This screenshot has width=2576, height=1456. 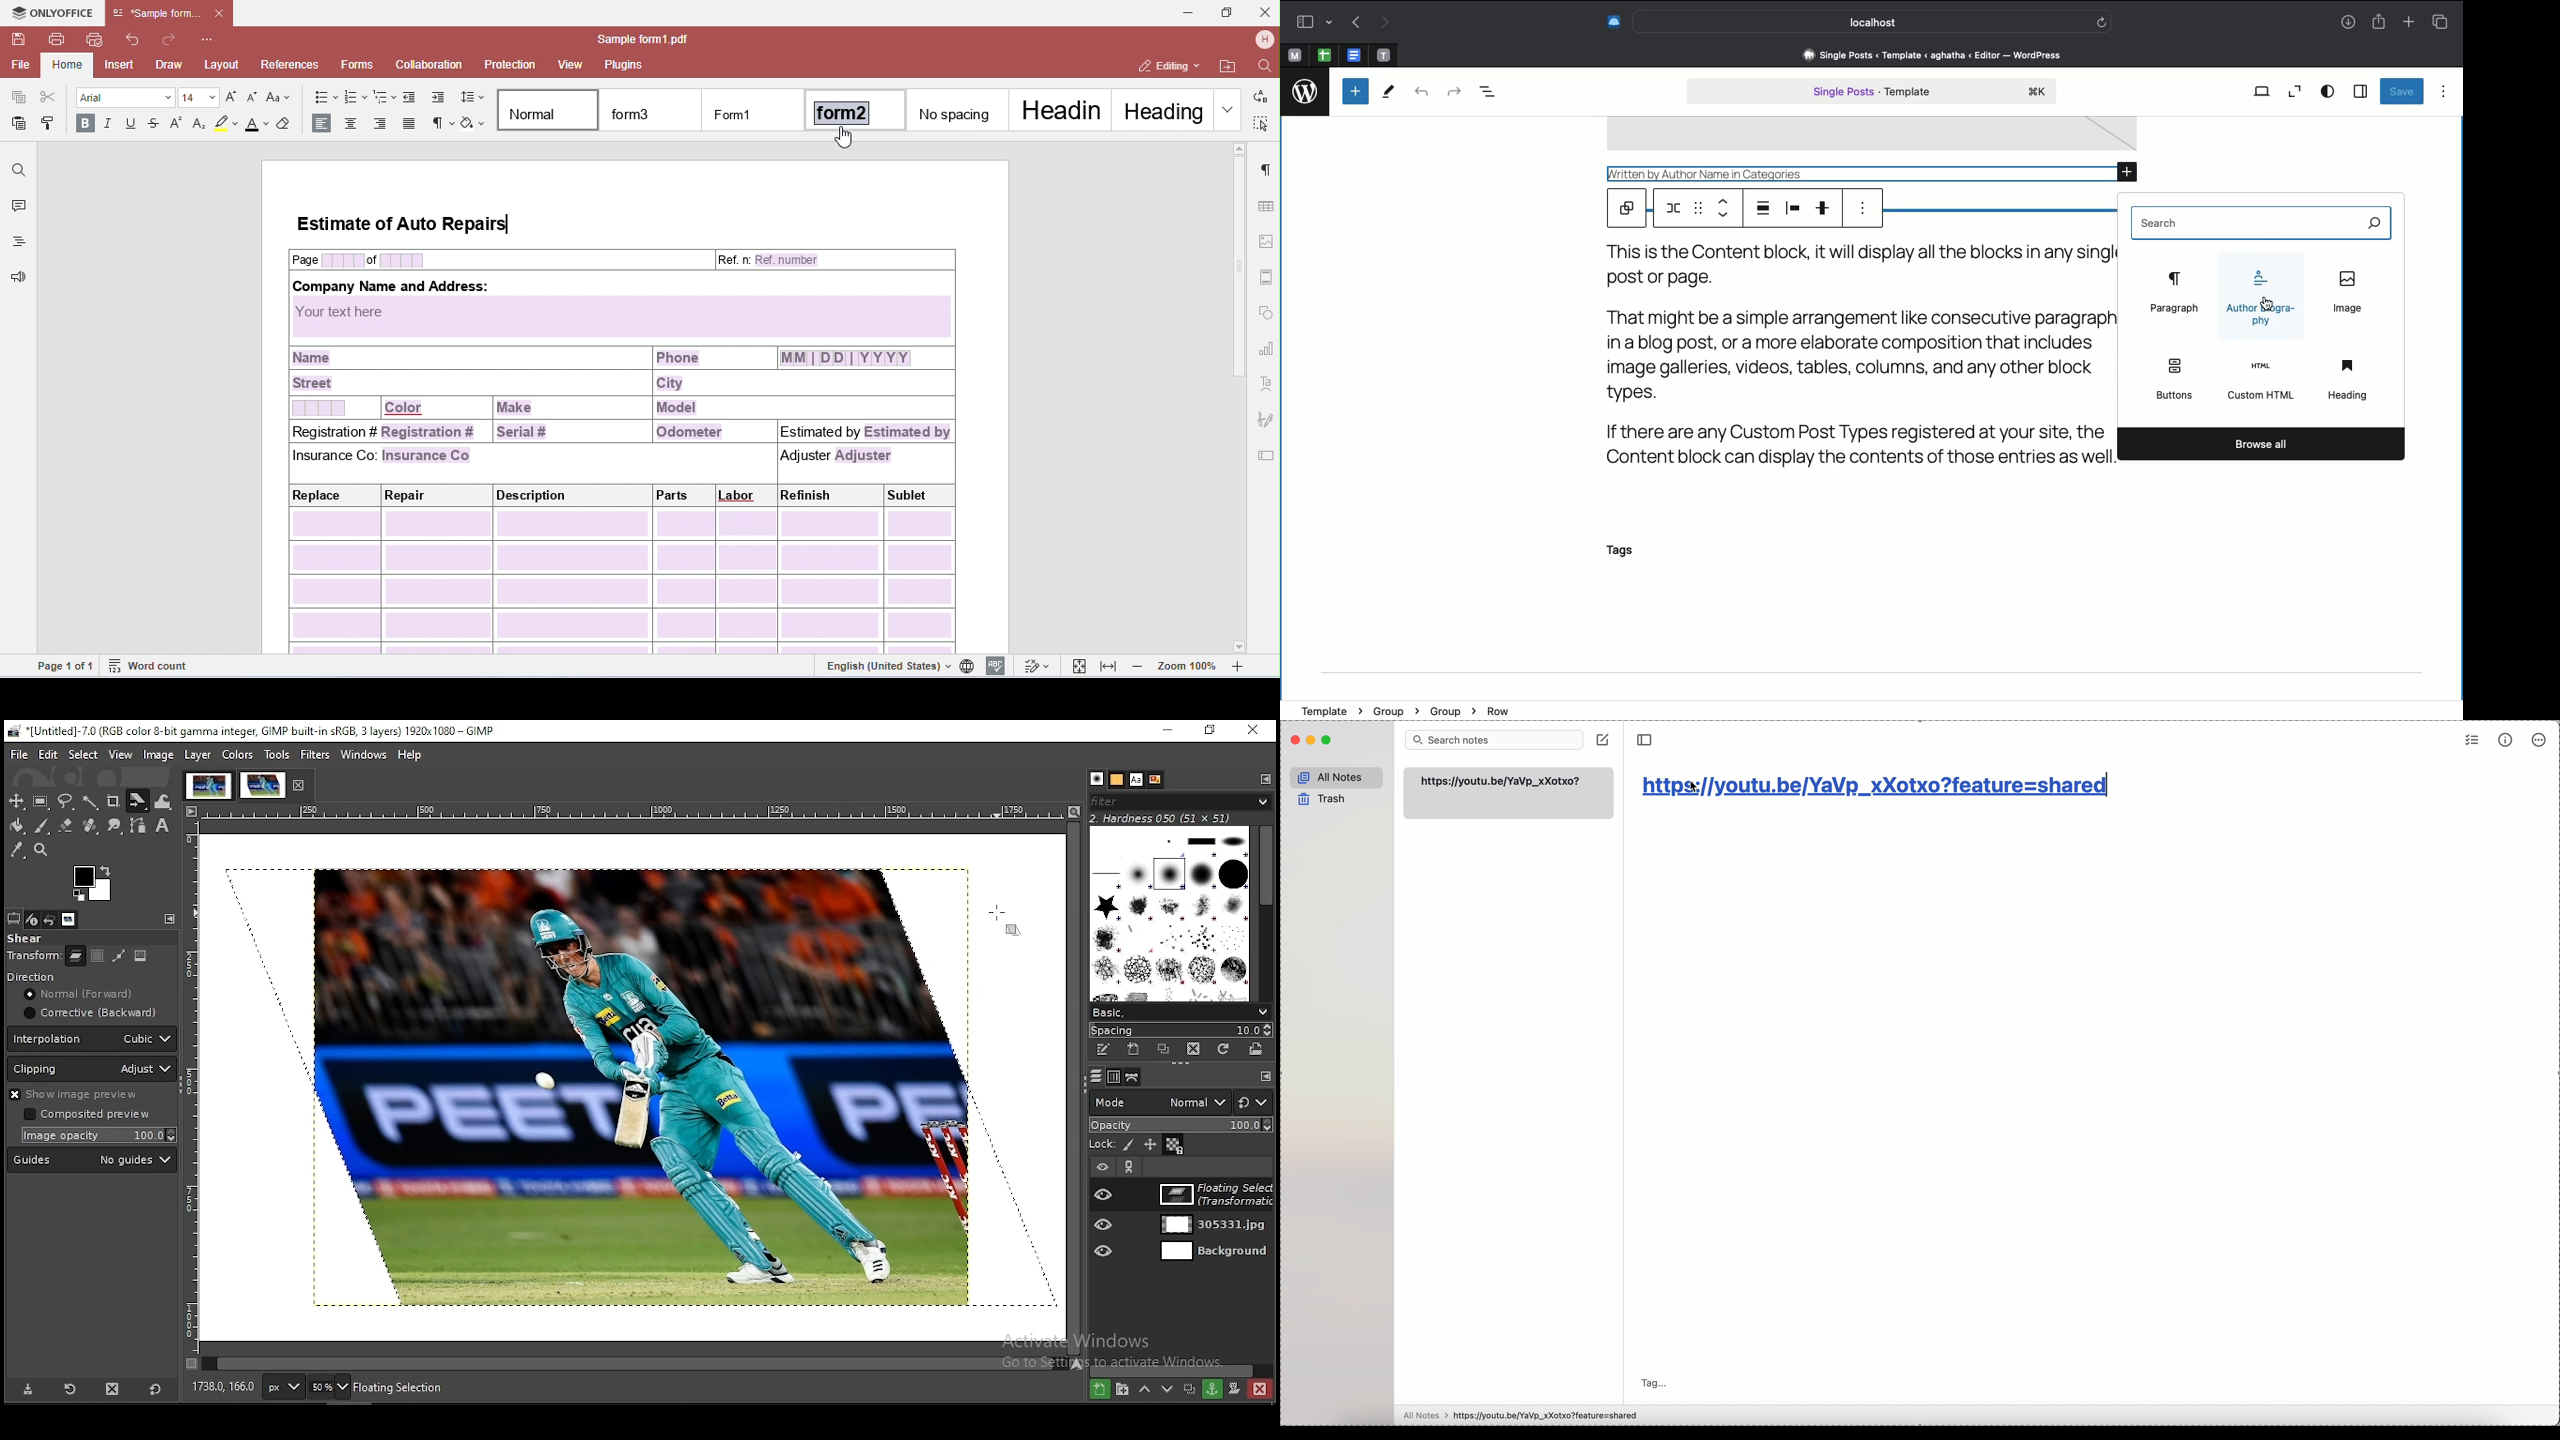 What do you see at coordinates (114, 800) in the screenshot?
I see `crop` at bounding box center [114, 800].